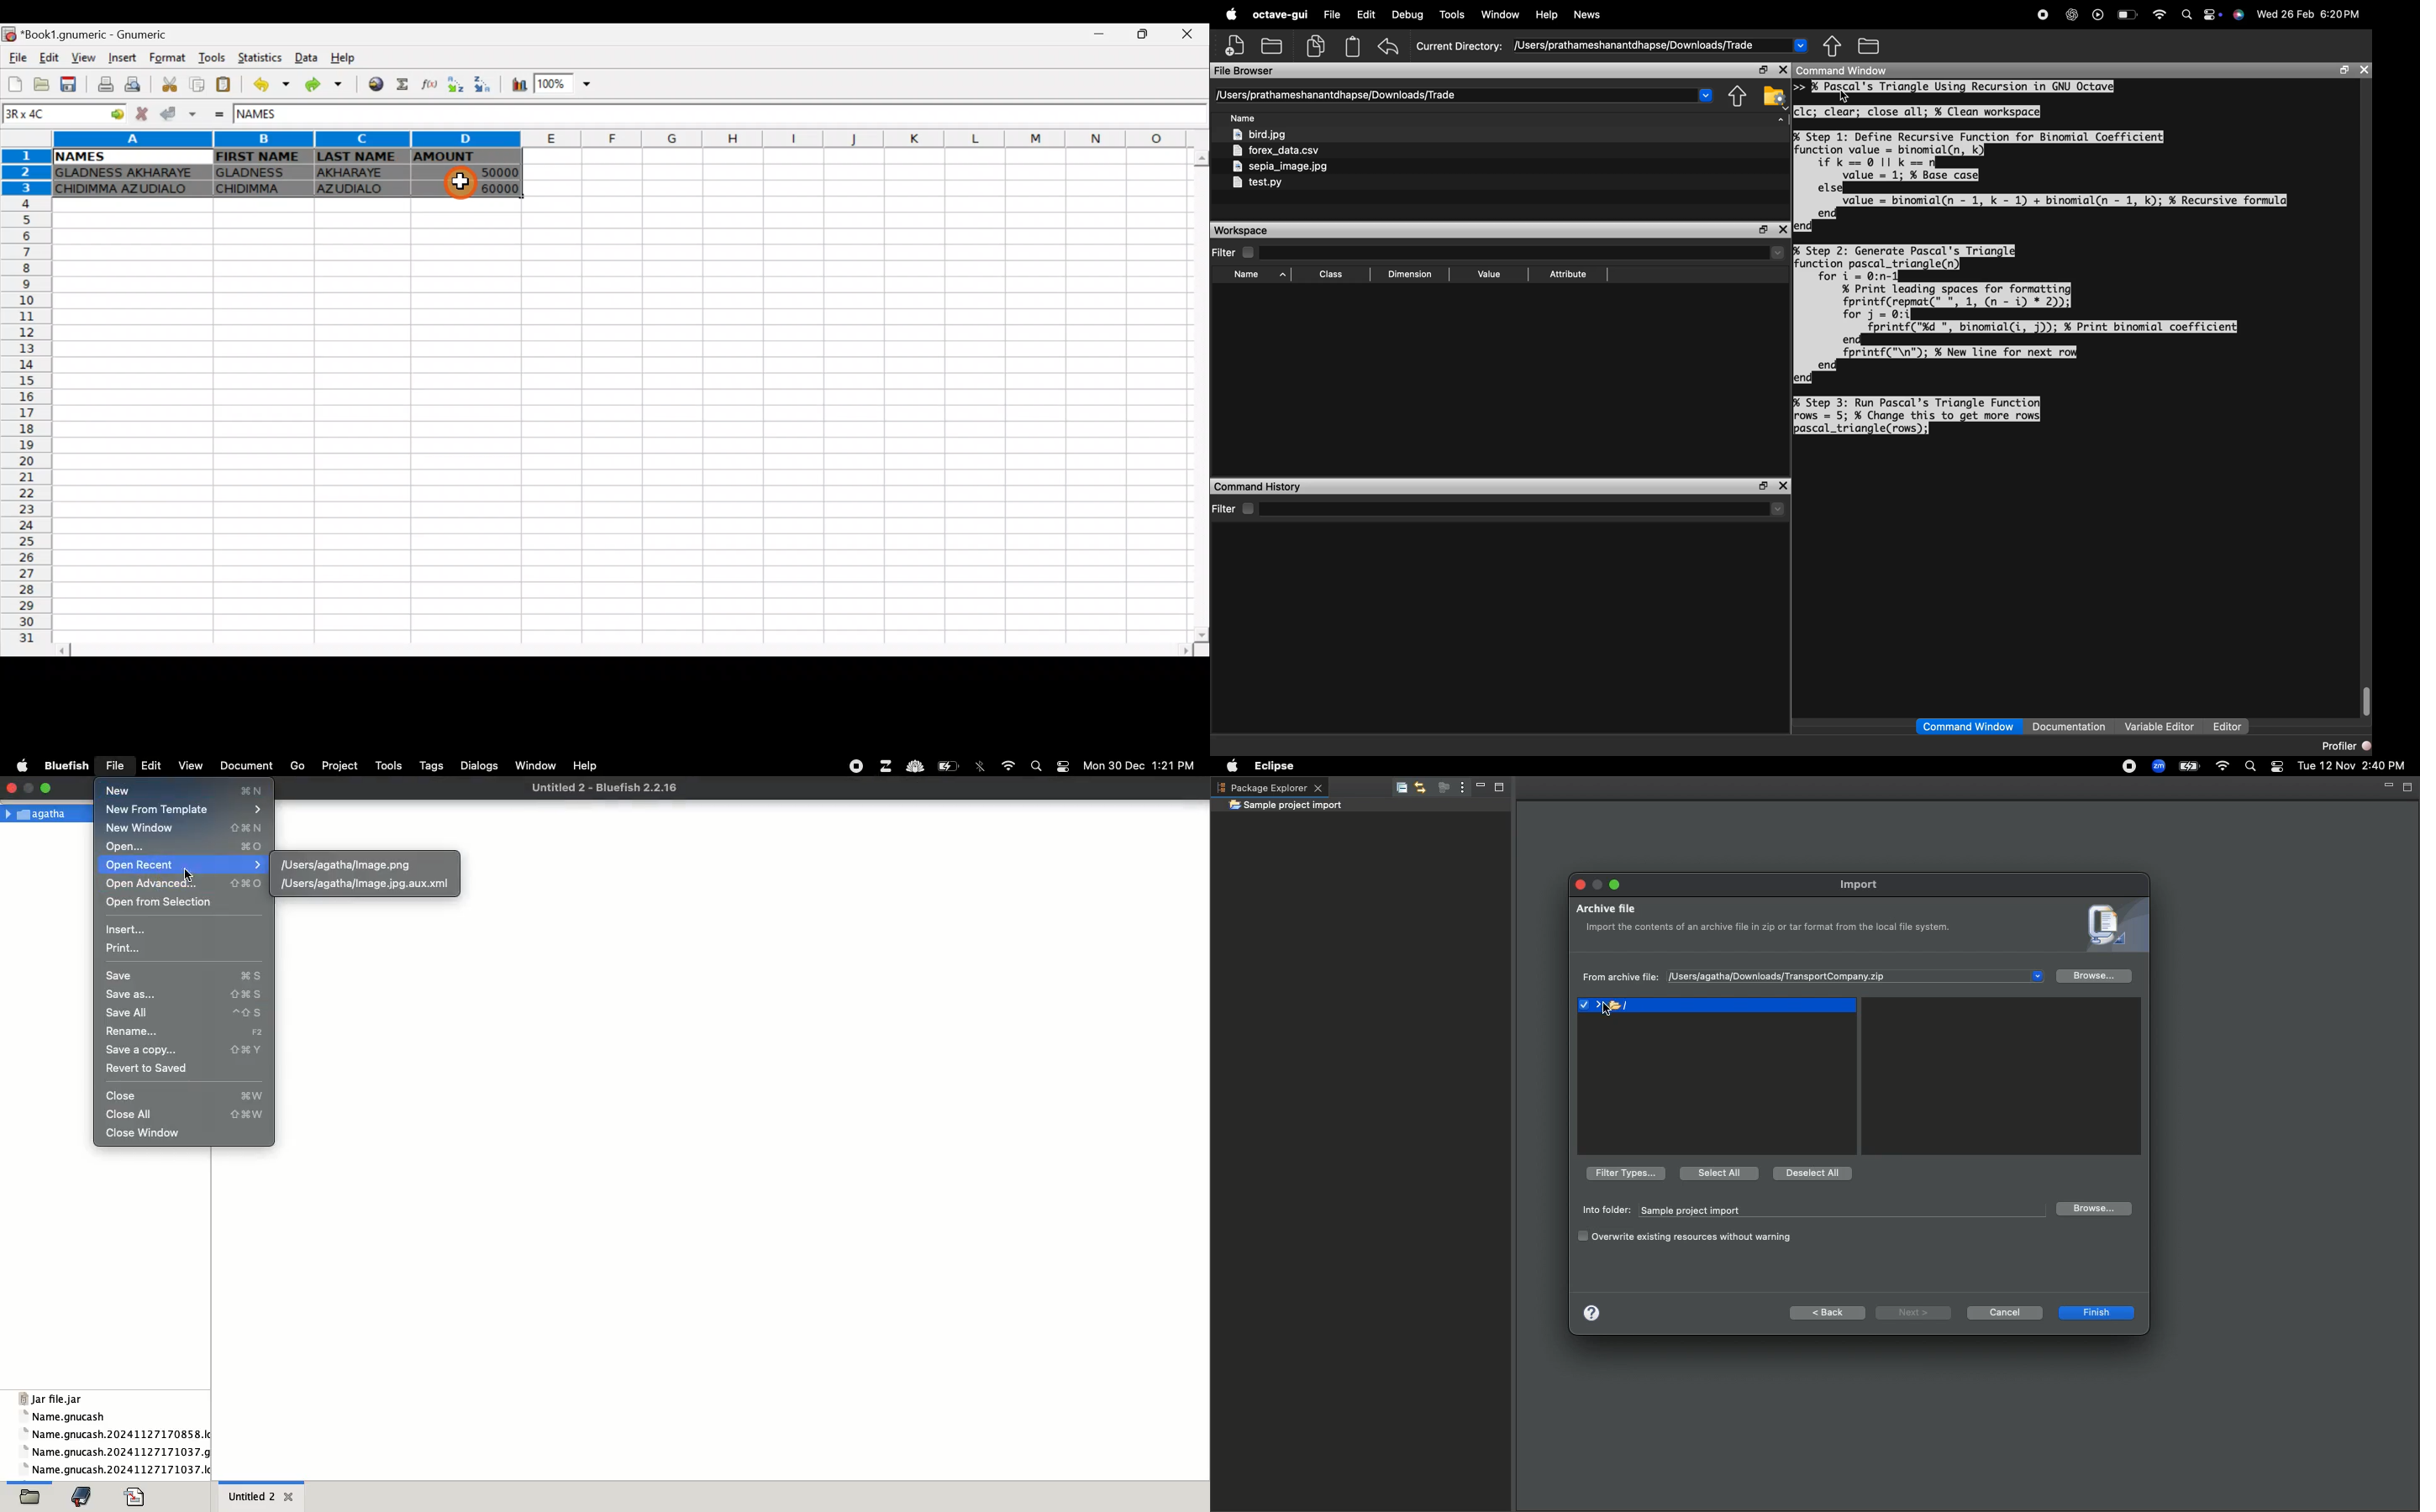  Describe the element at coordinates (171, 59) in the screenshot. I see `Format` at that location.